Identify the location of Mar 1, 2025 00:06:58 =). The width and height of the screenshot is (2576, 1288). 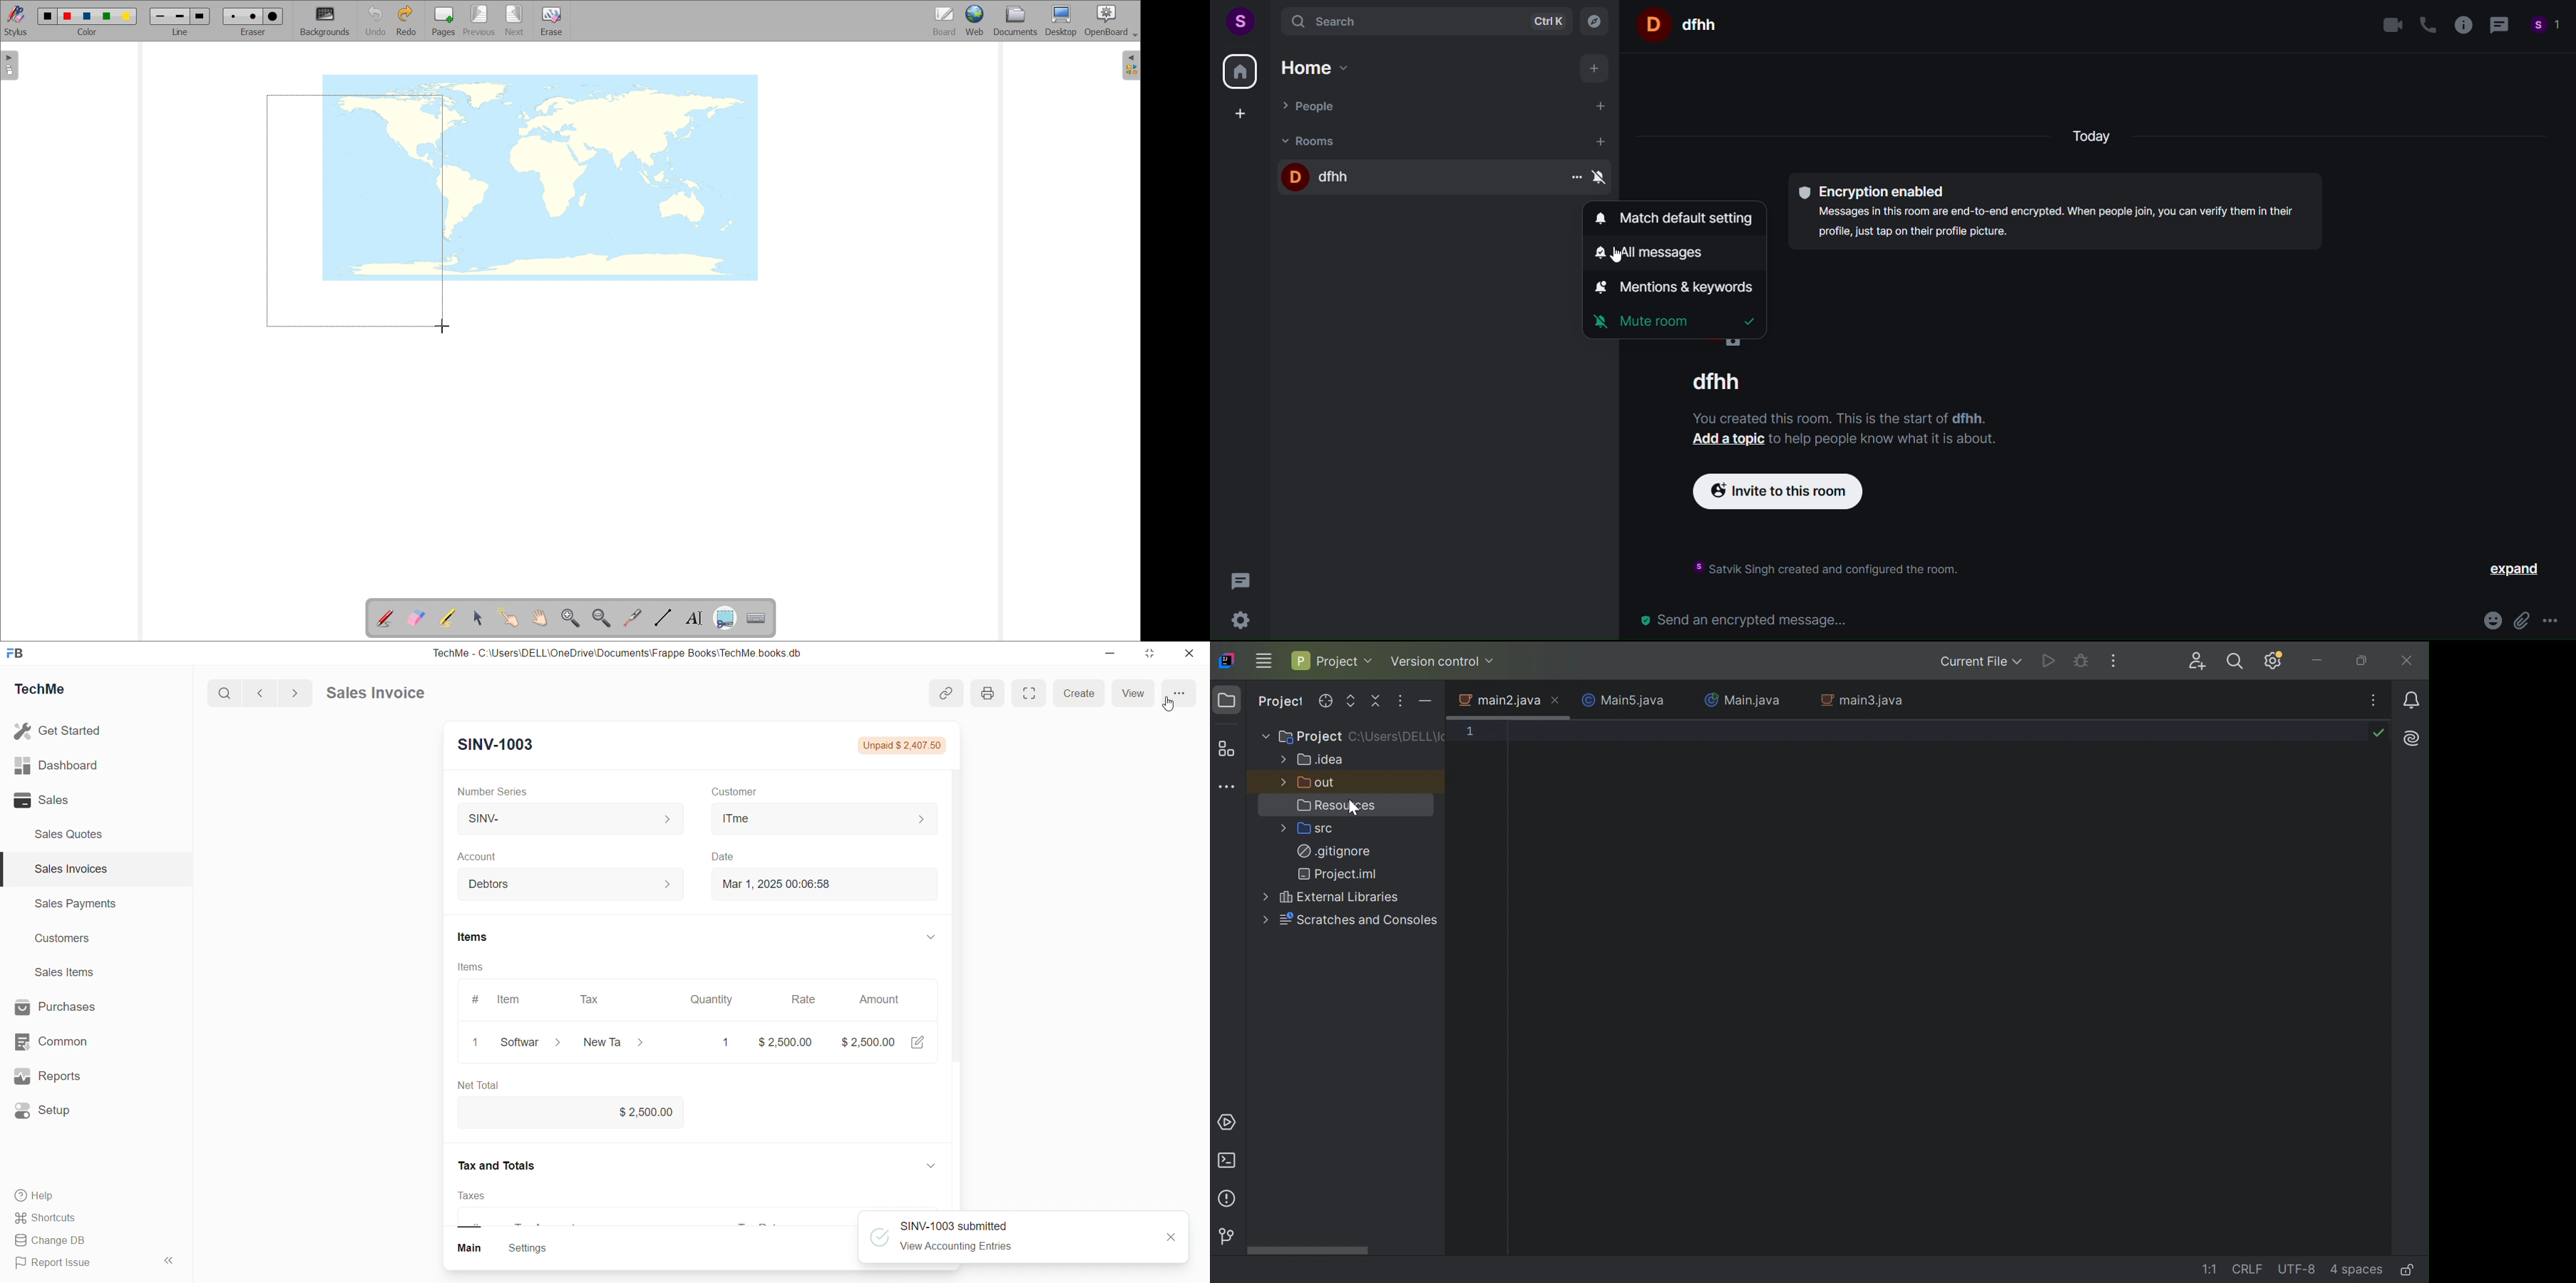
(827, 884).